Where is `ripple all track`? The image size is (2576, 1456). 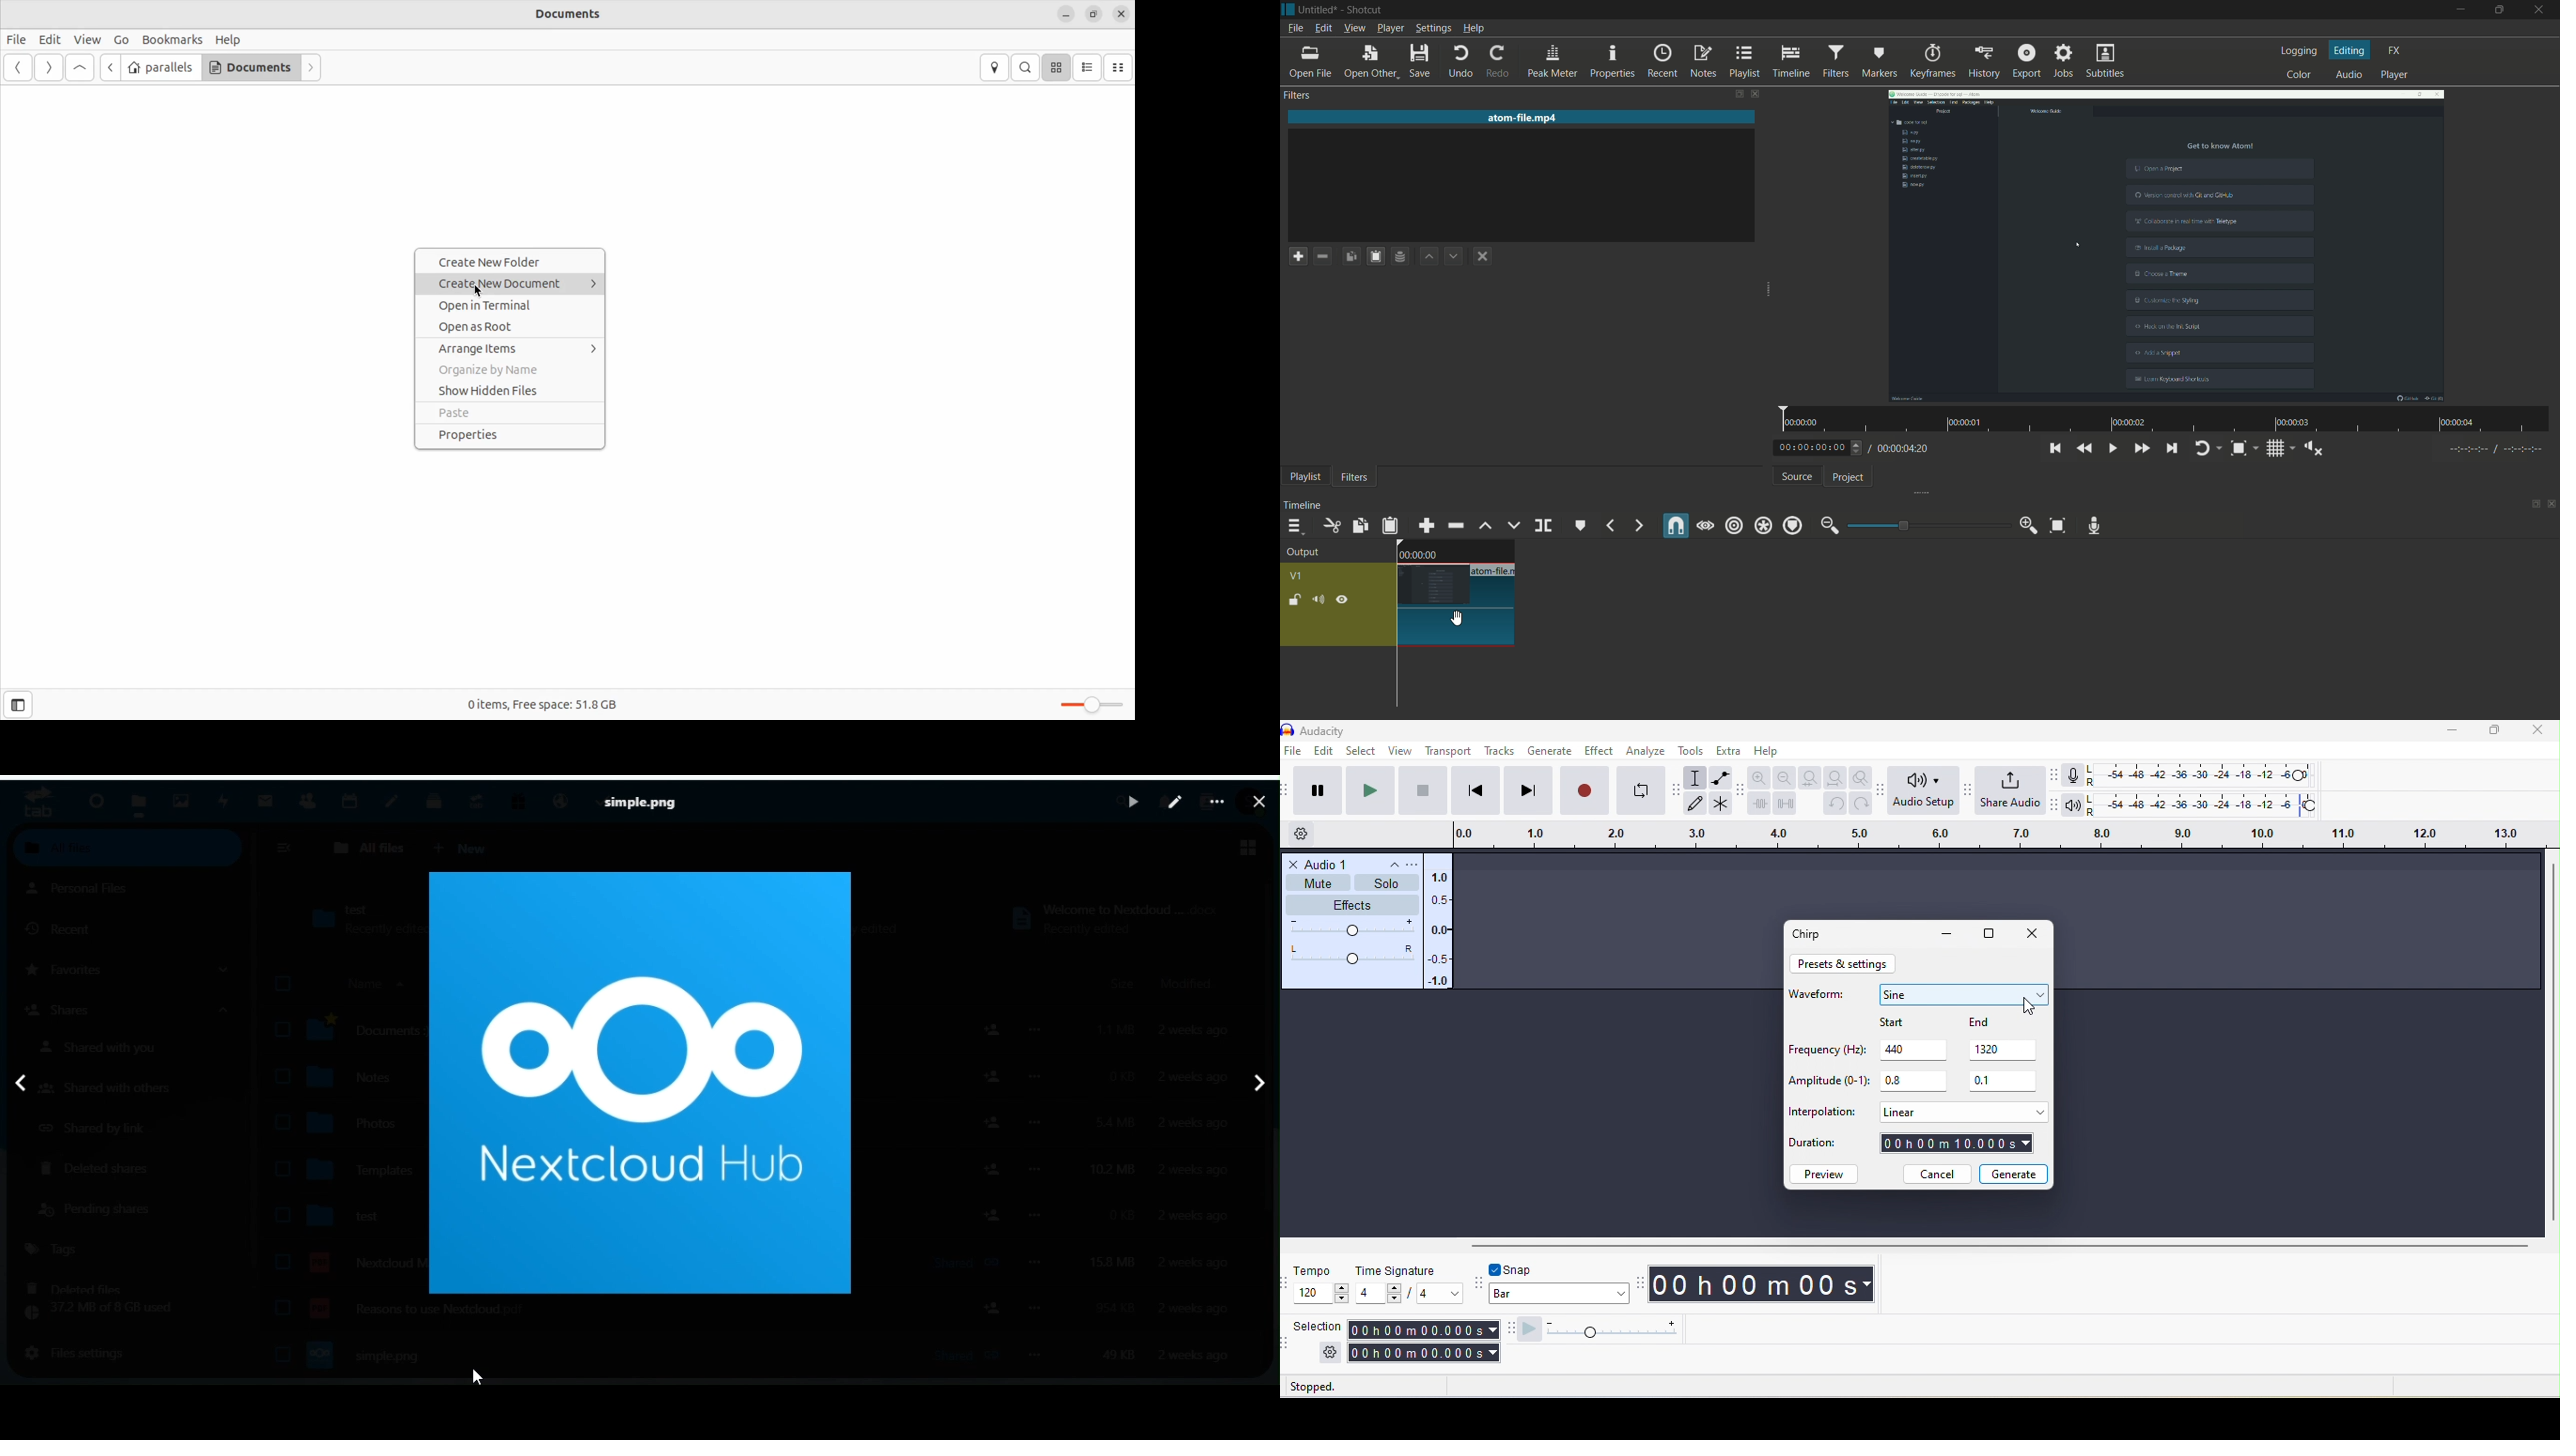
ripple all track is located at coordinates (1765, 525).